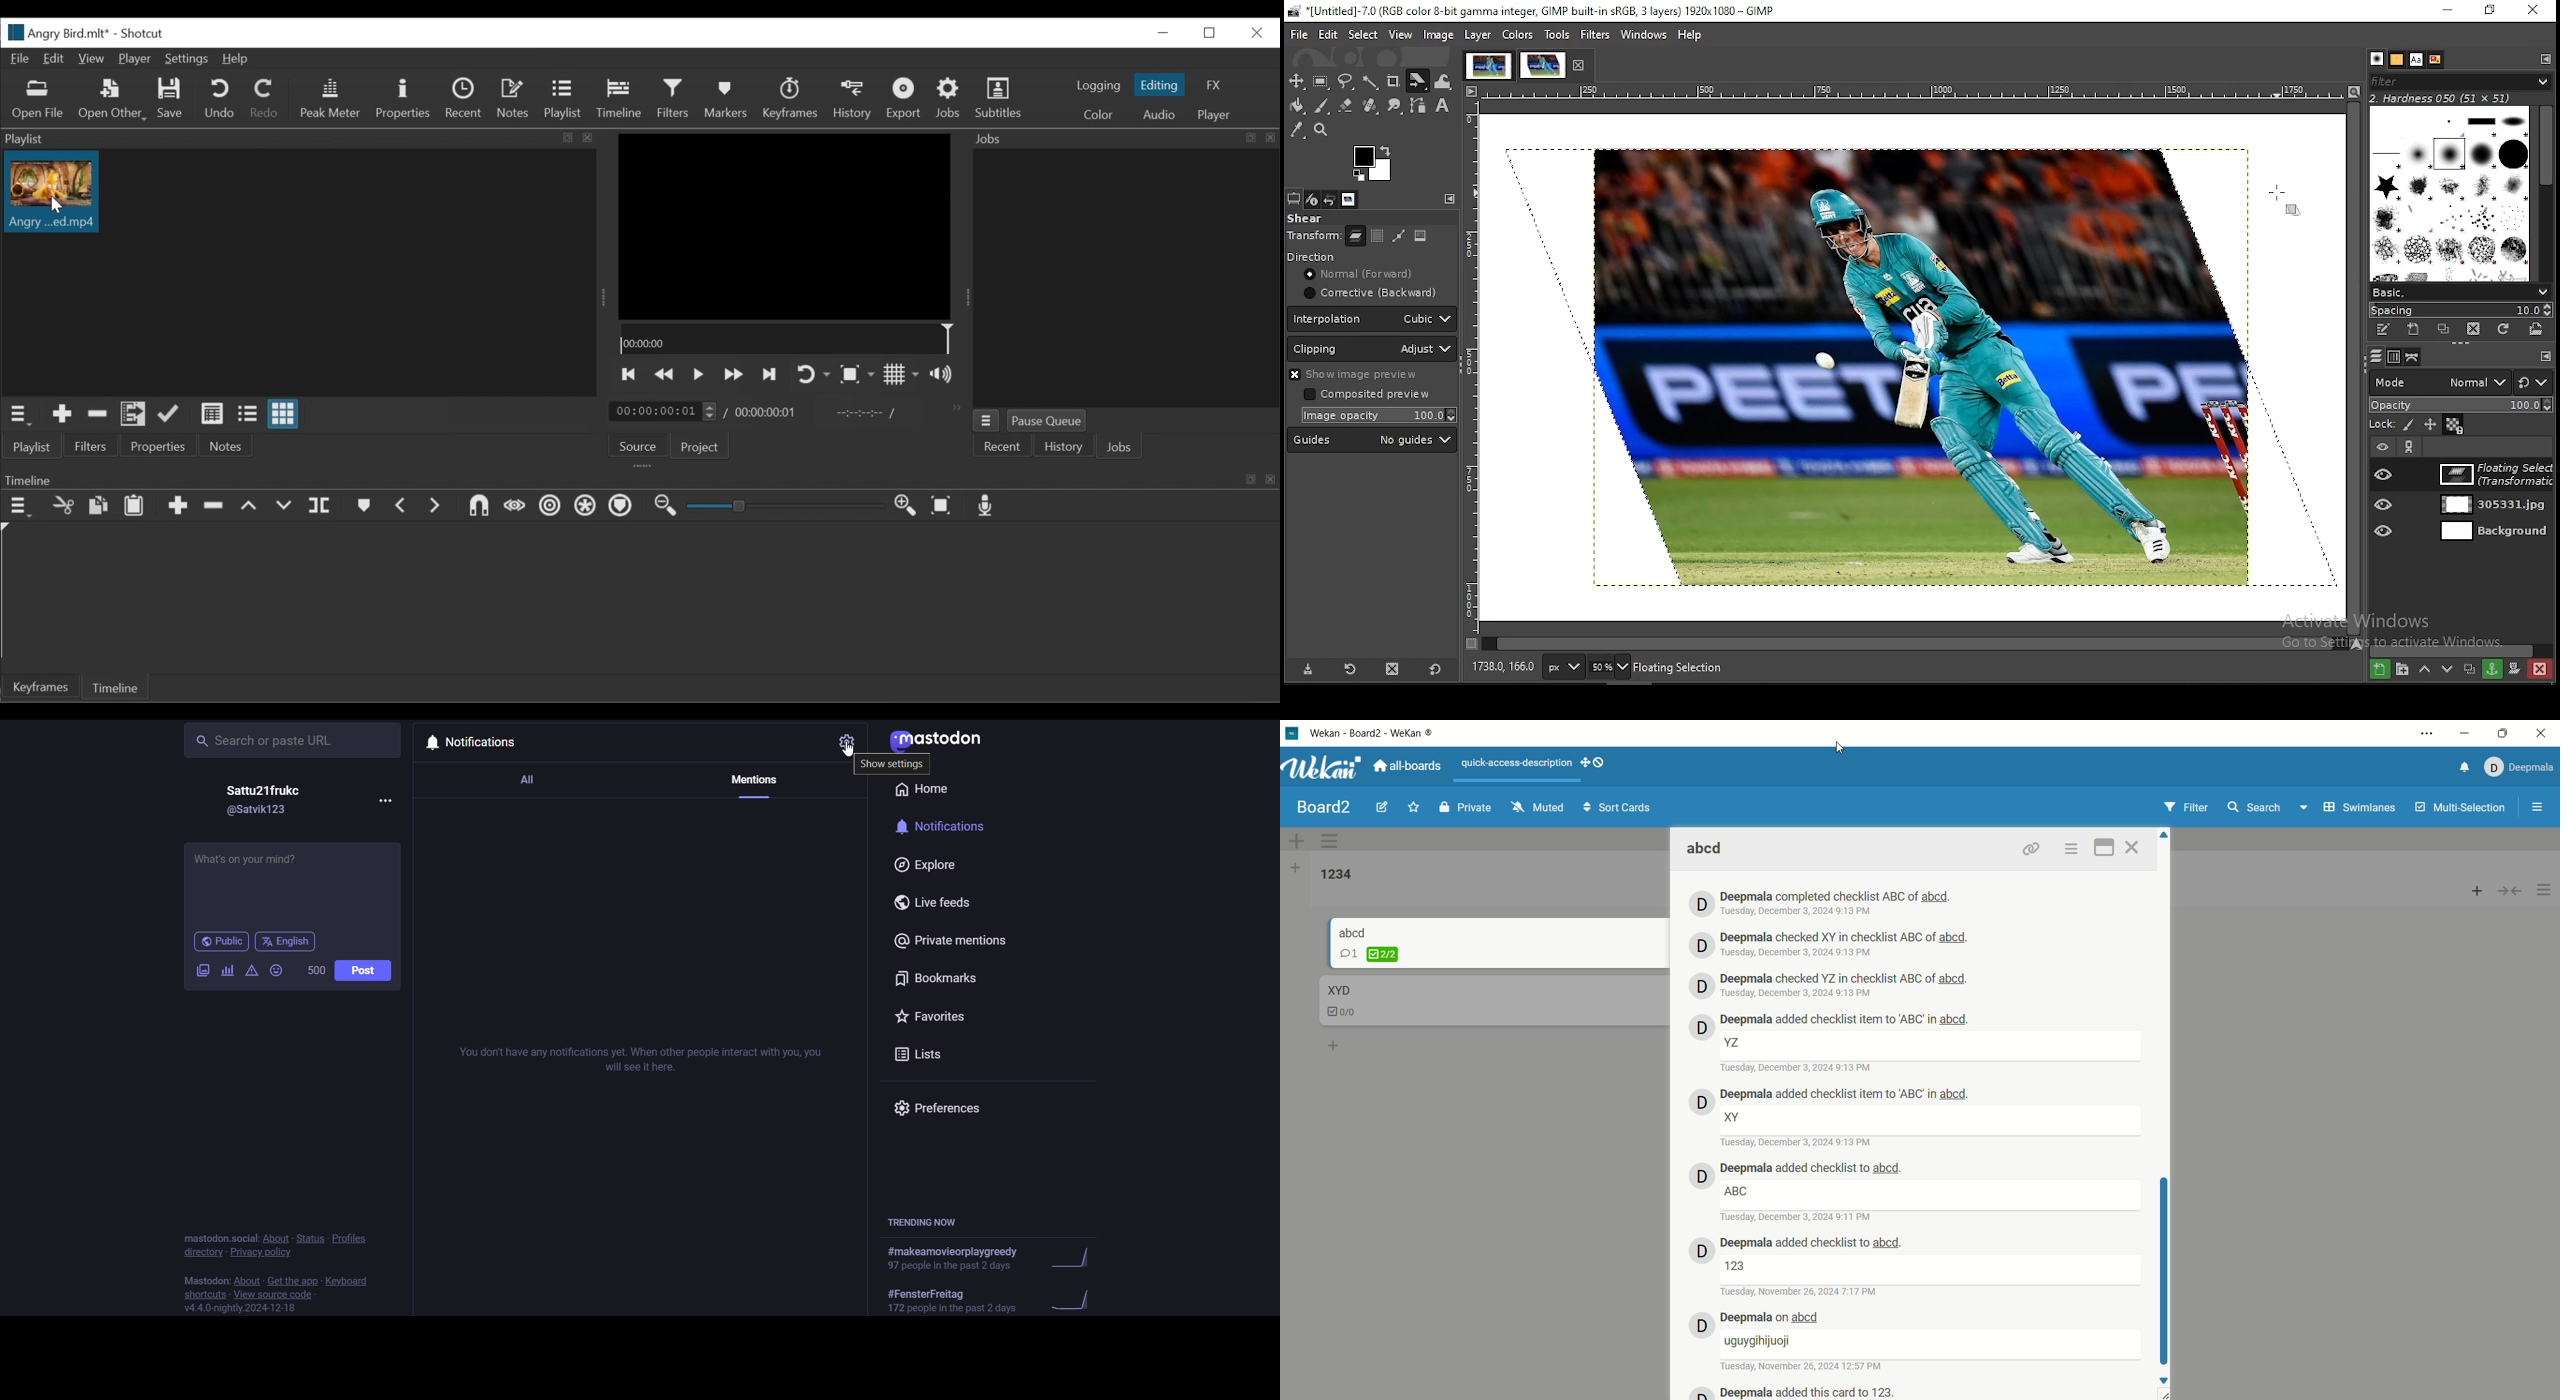  I want to click on Satty21frukc, so click(264, 790).